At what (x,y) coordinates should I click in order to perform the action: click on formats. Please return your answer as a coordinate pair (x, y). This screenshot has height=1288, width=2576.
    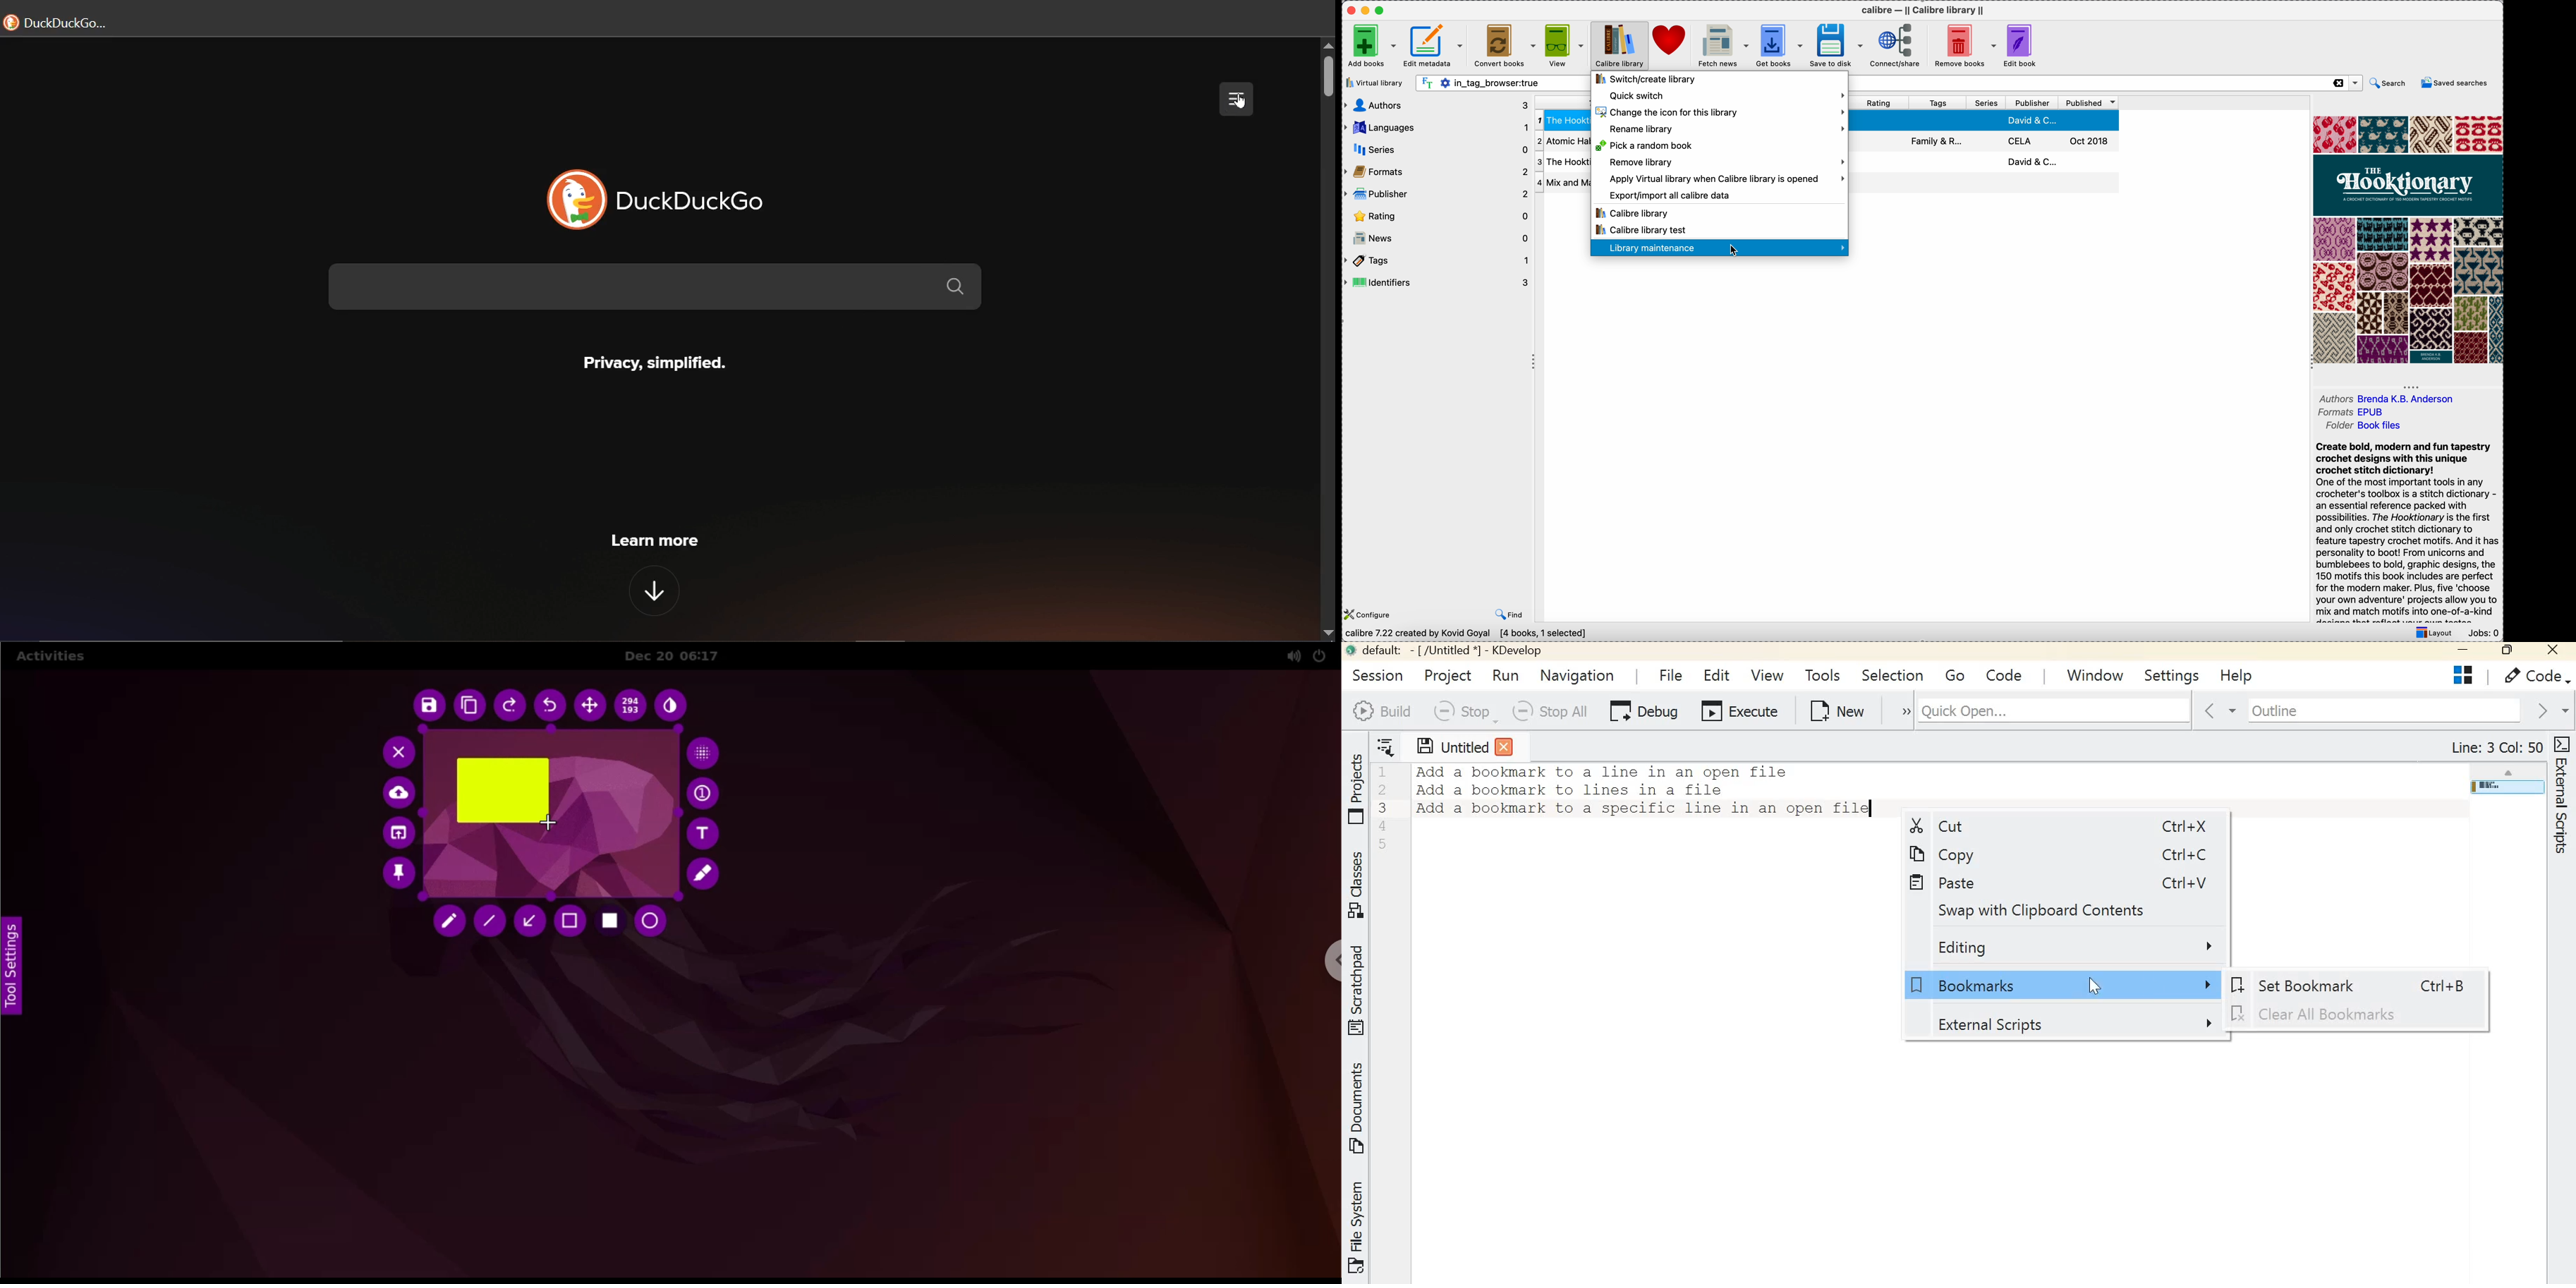
    Looking at the image, I should click on (2355, 412).